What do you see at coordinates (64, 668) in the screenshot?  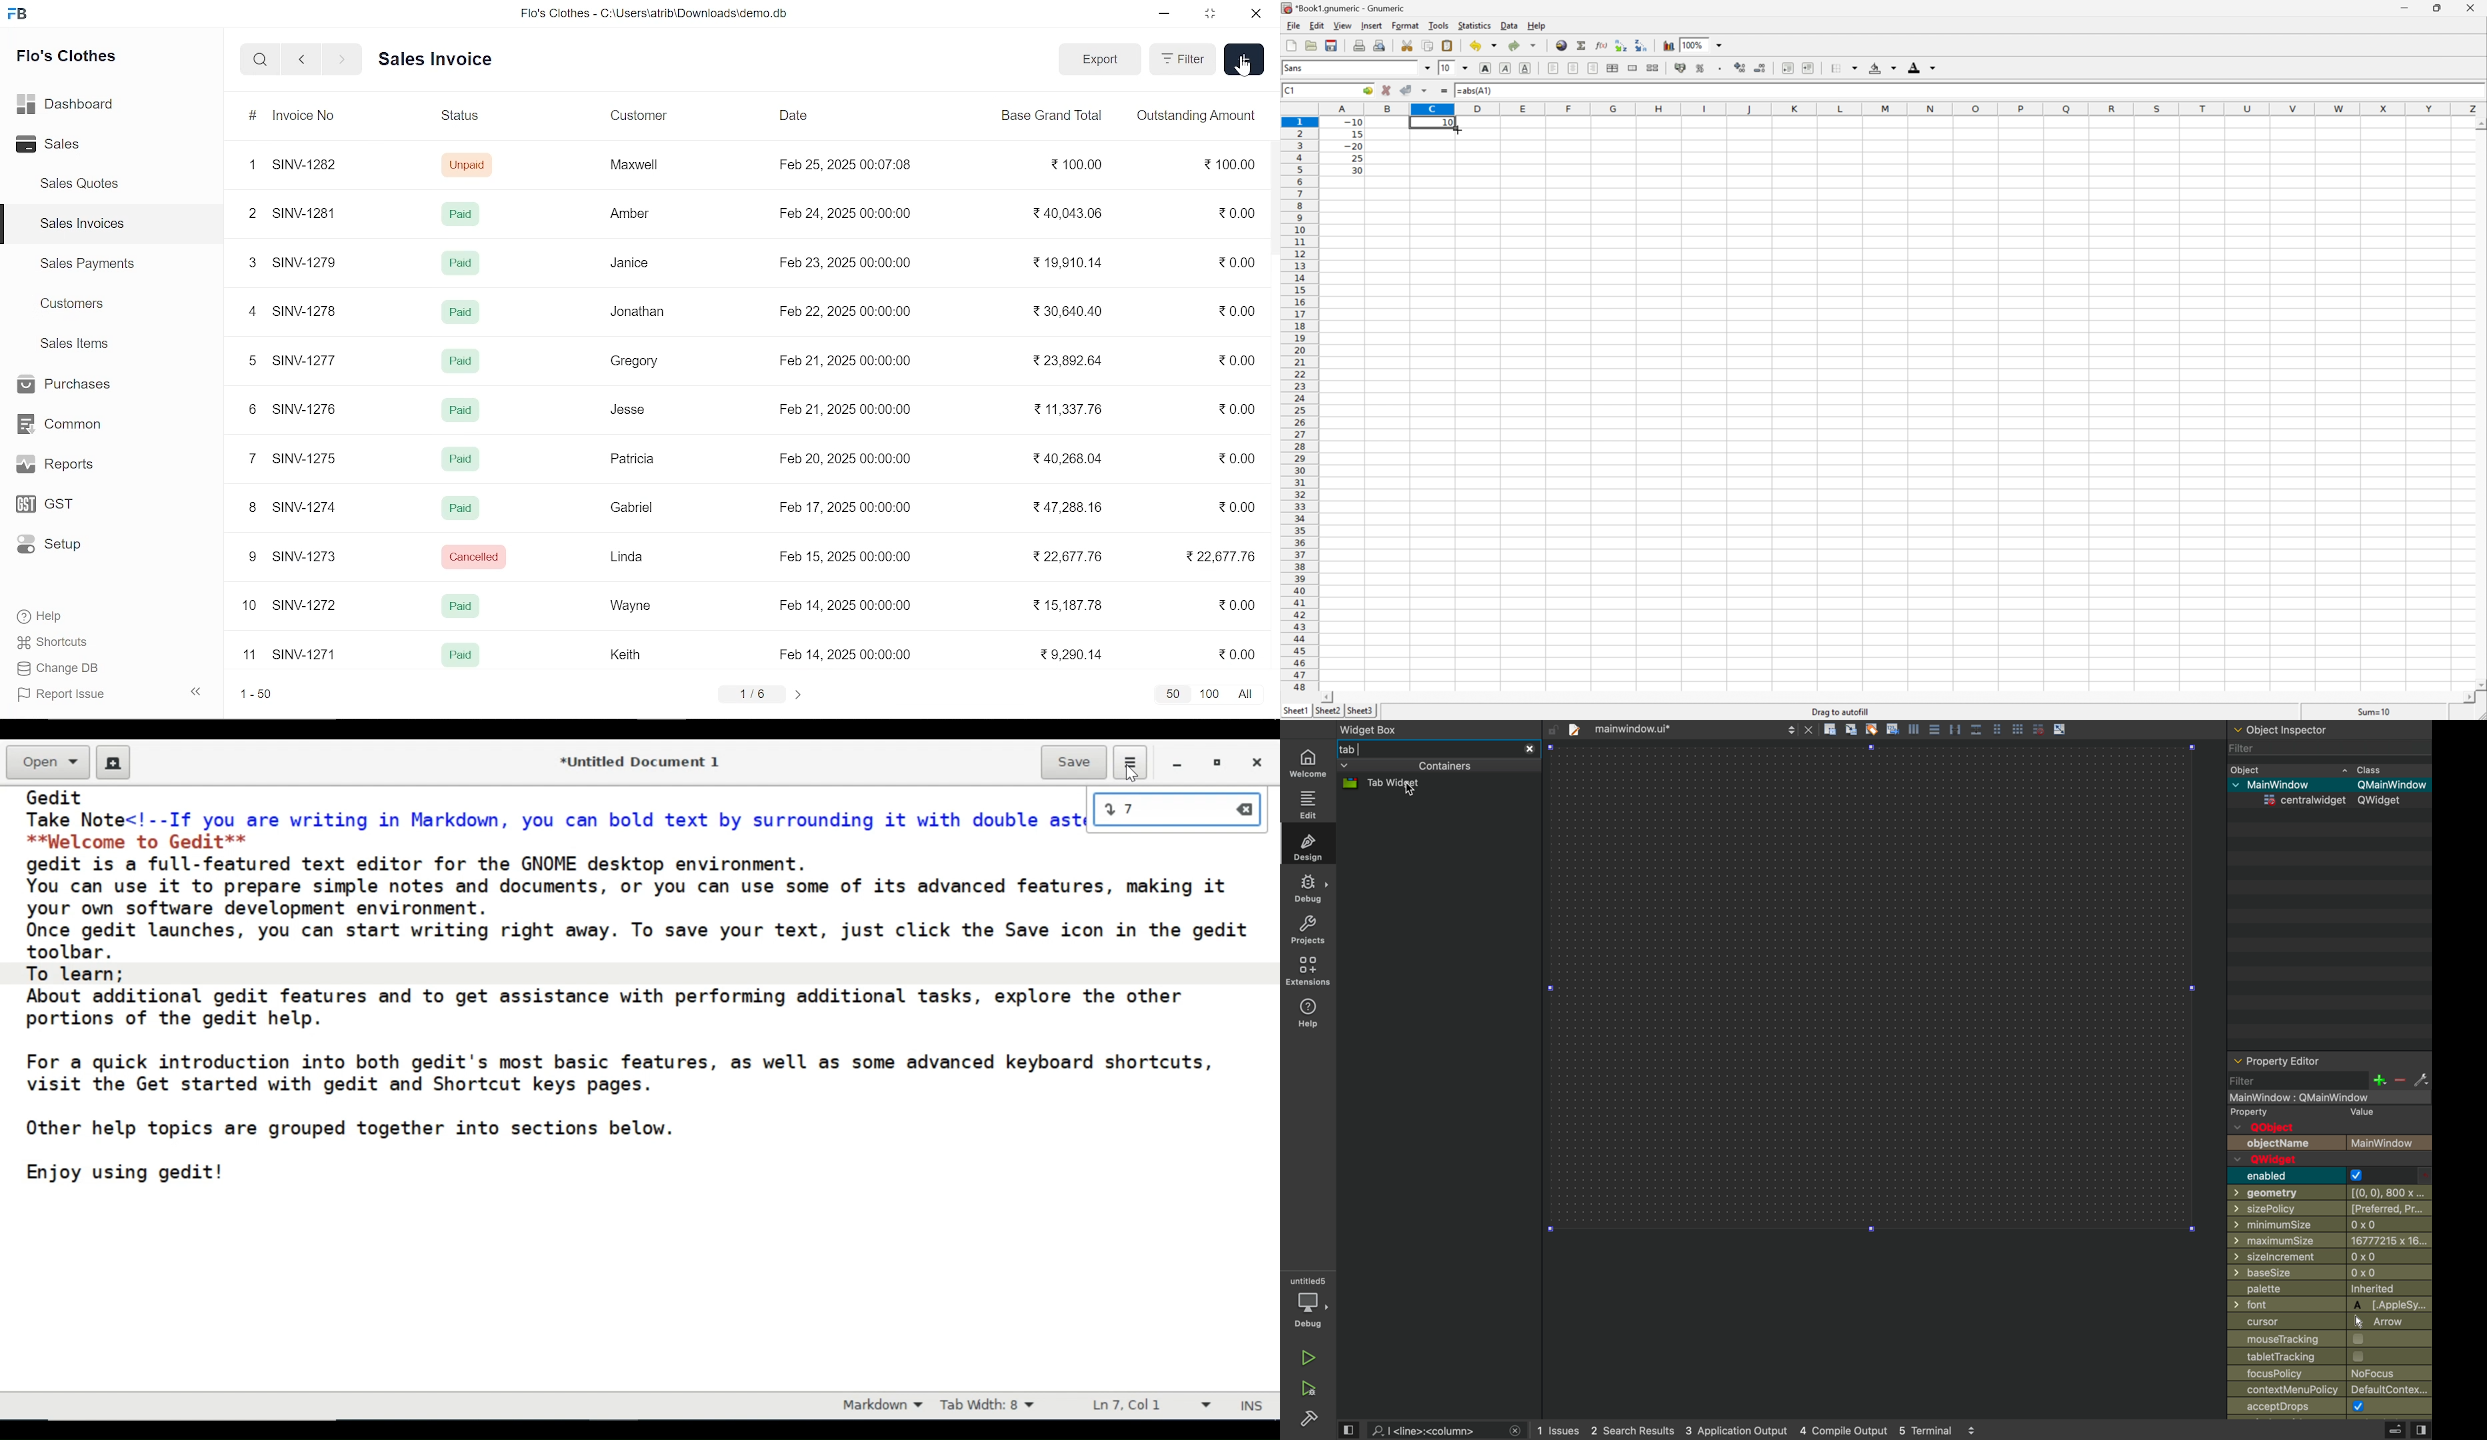 I see `Change DB` at bounding box center [64, 668].